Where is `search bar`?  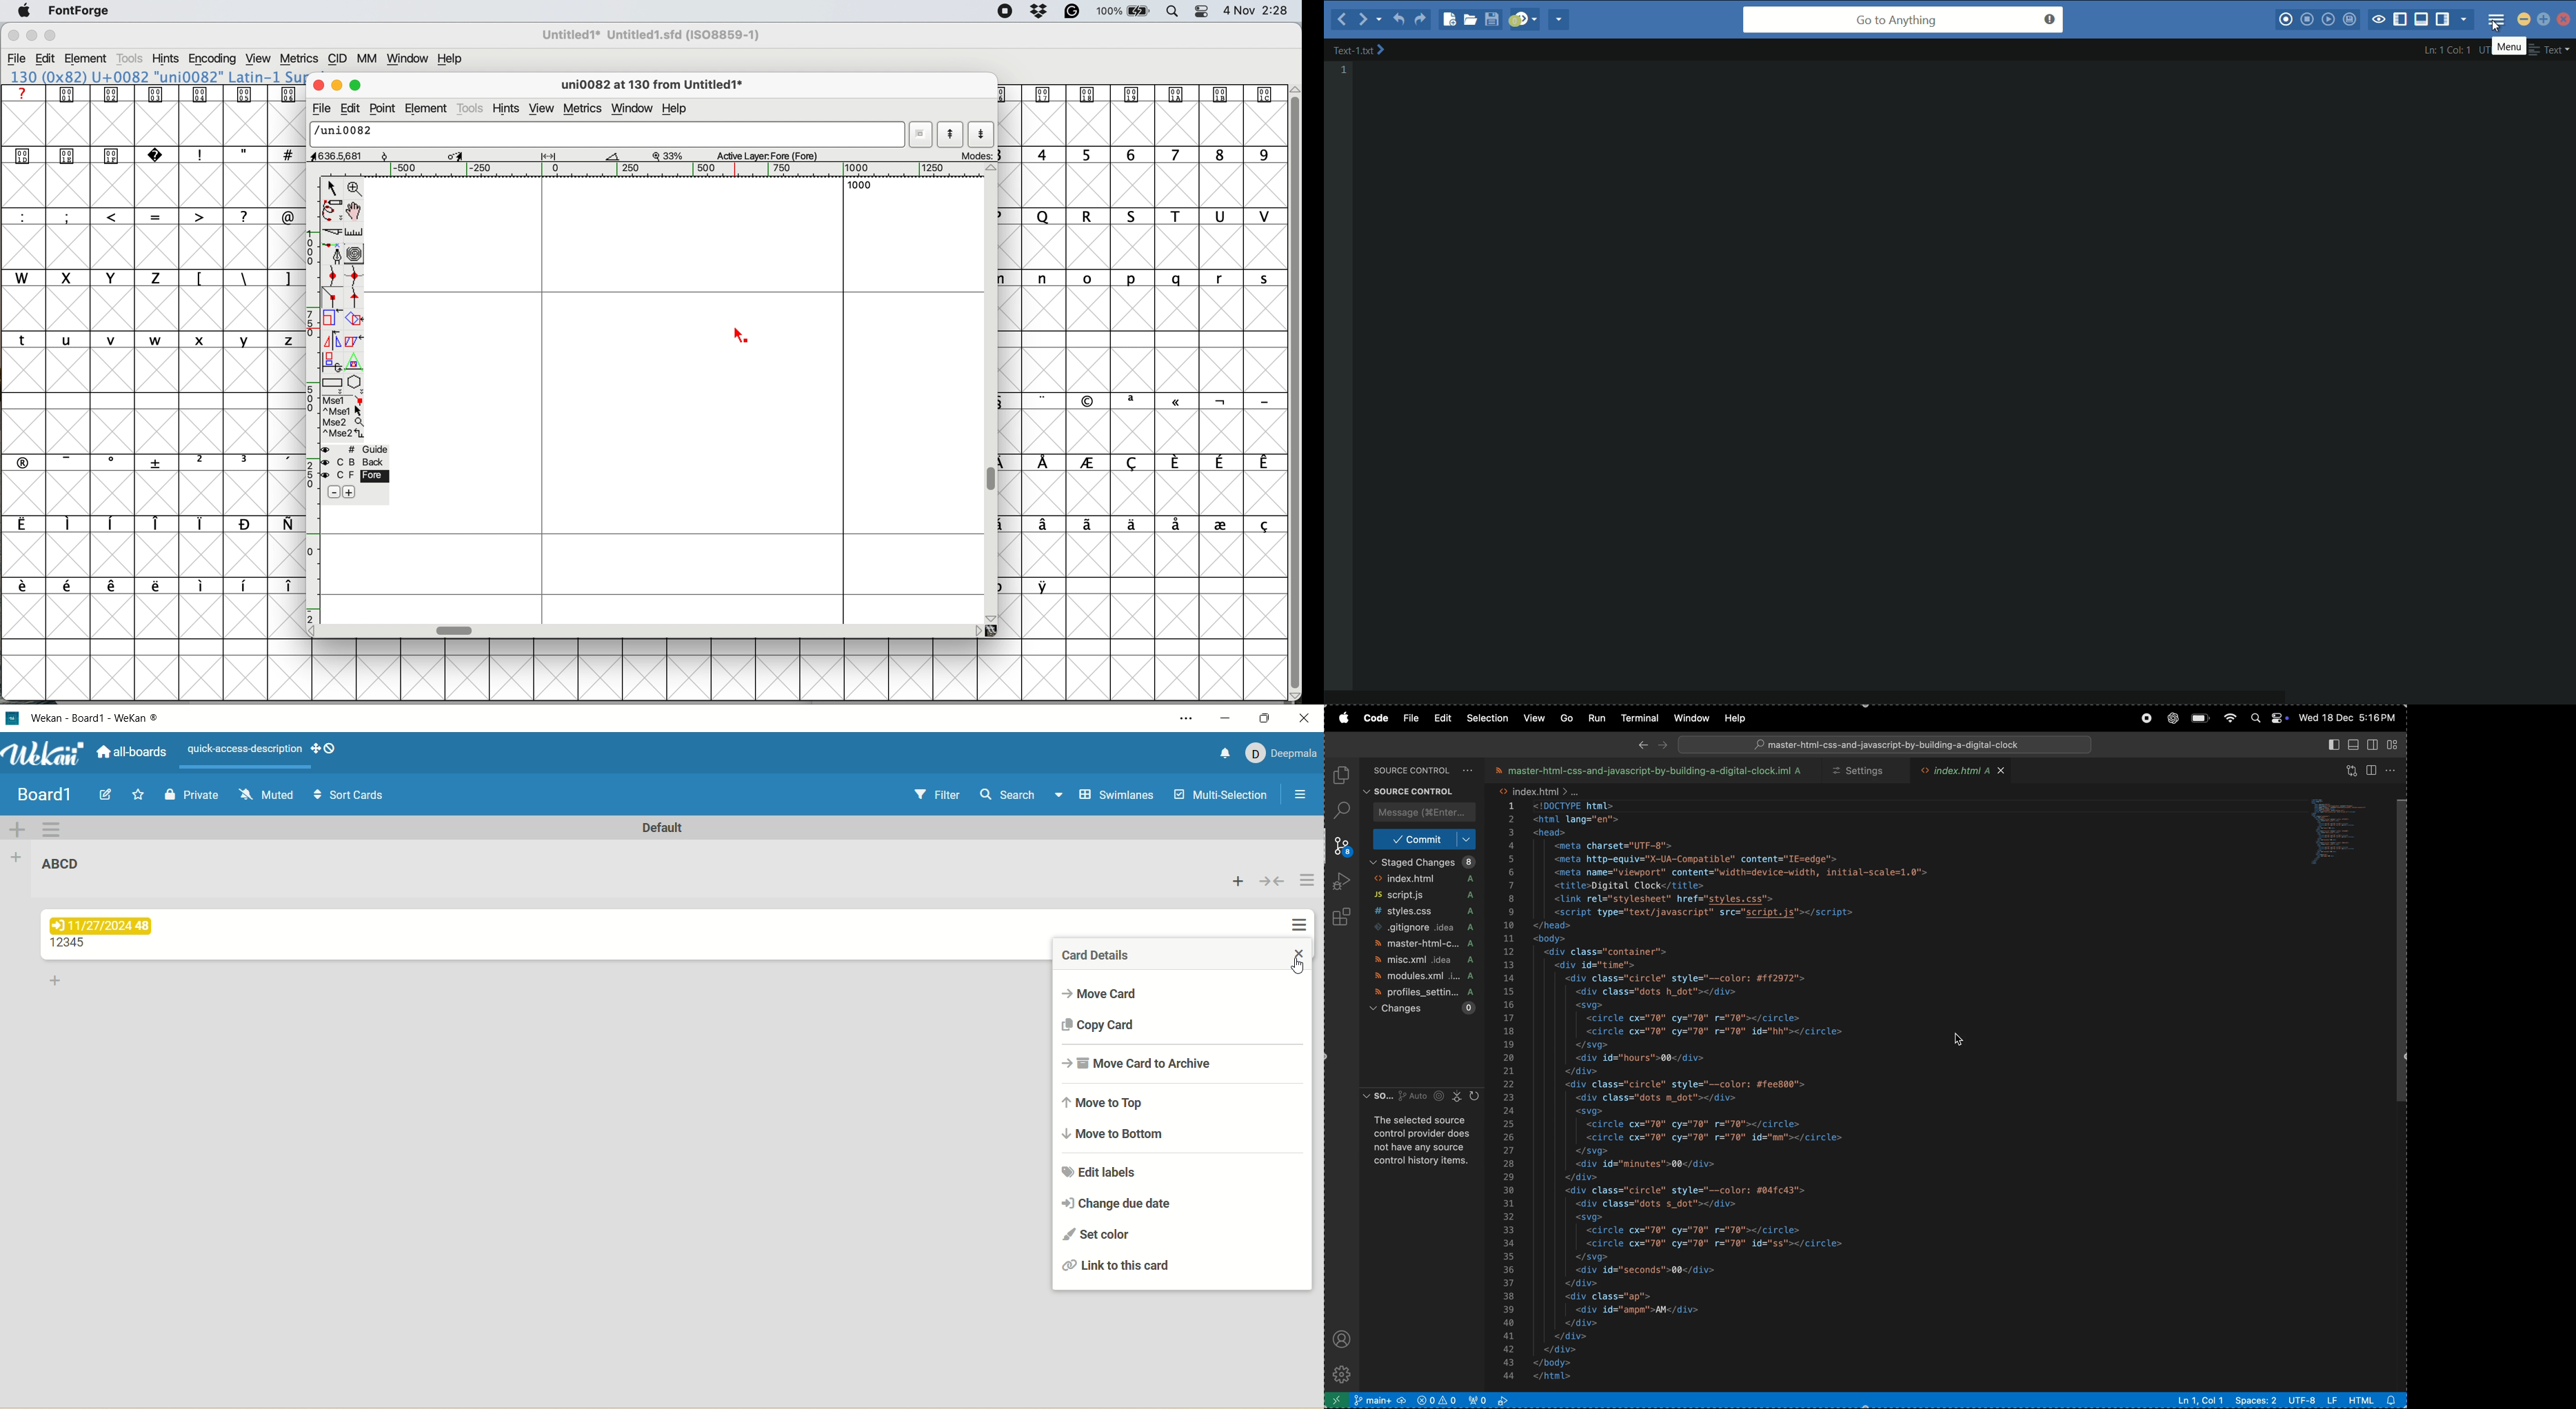 search bar is located at coordinates (1884, 746).